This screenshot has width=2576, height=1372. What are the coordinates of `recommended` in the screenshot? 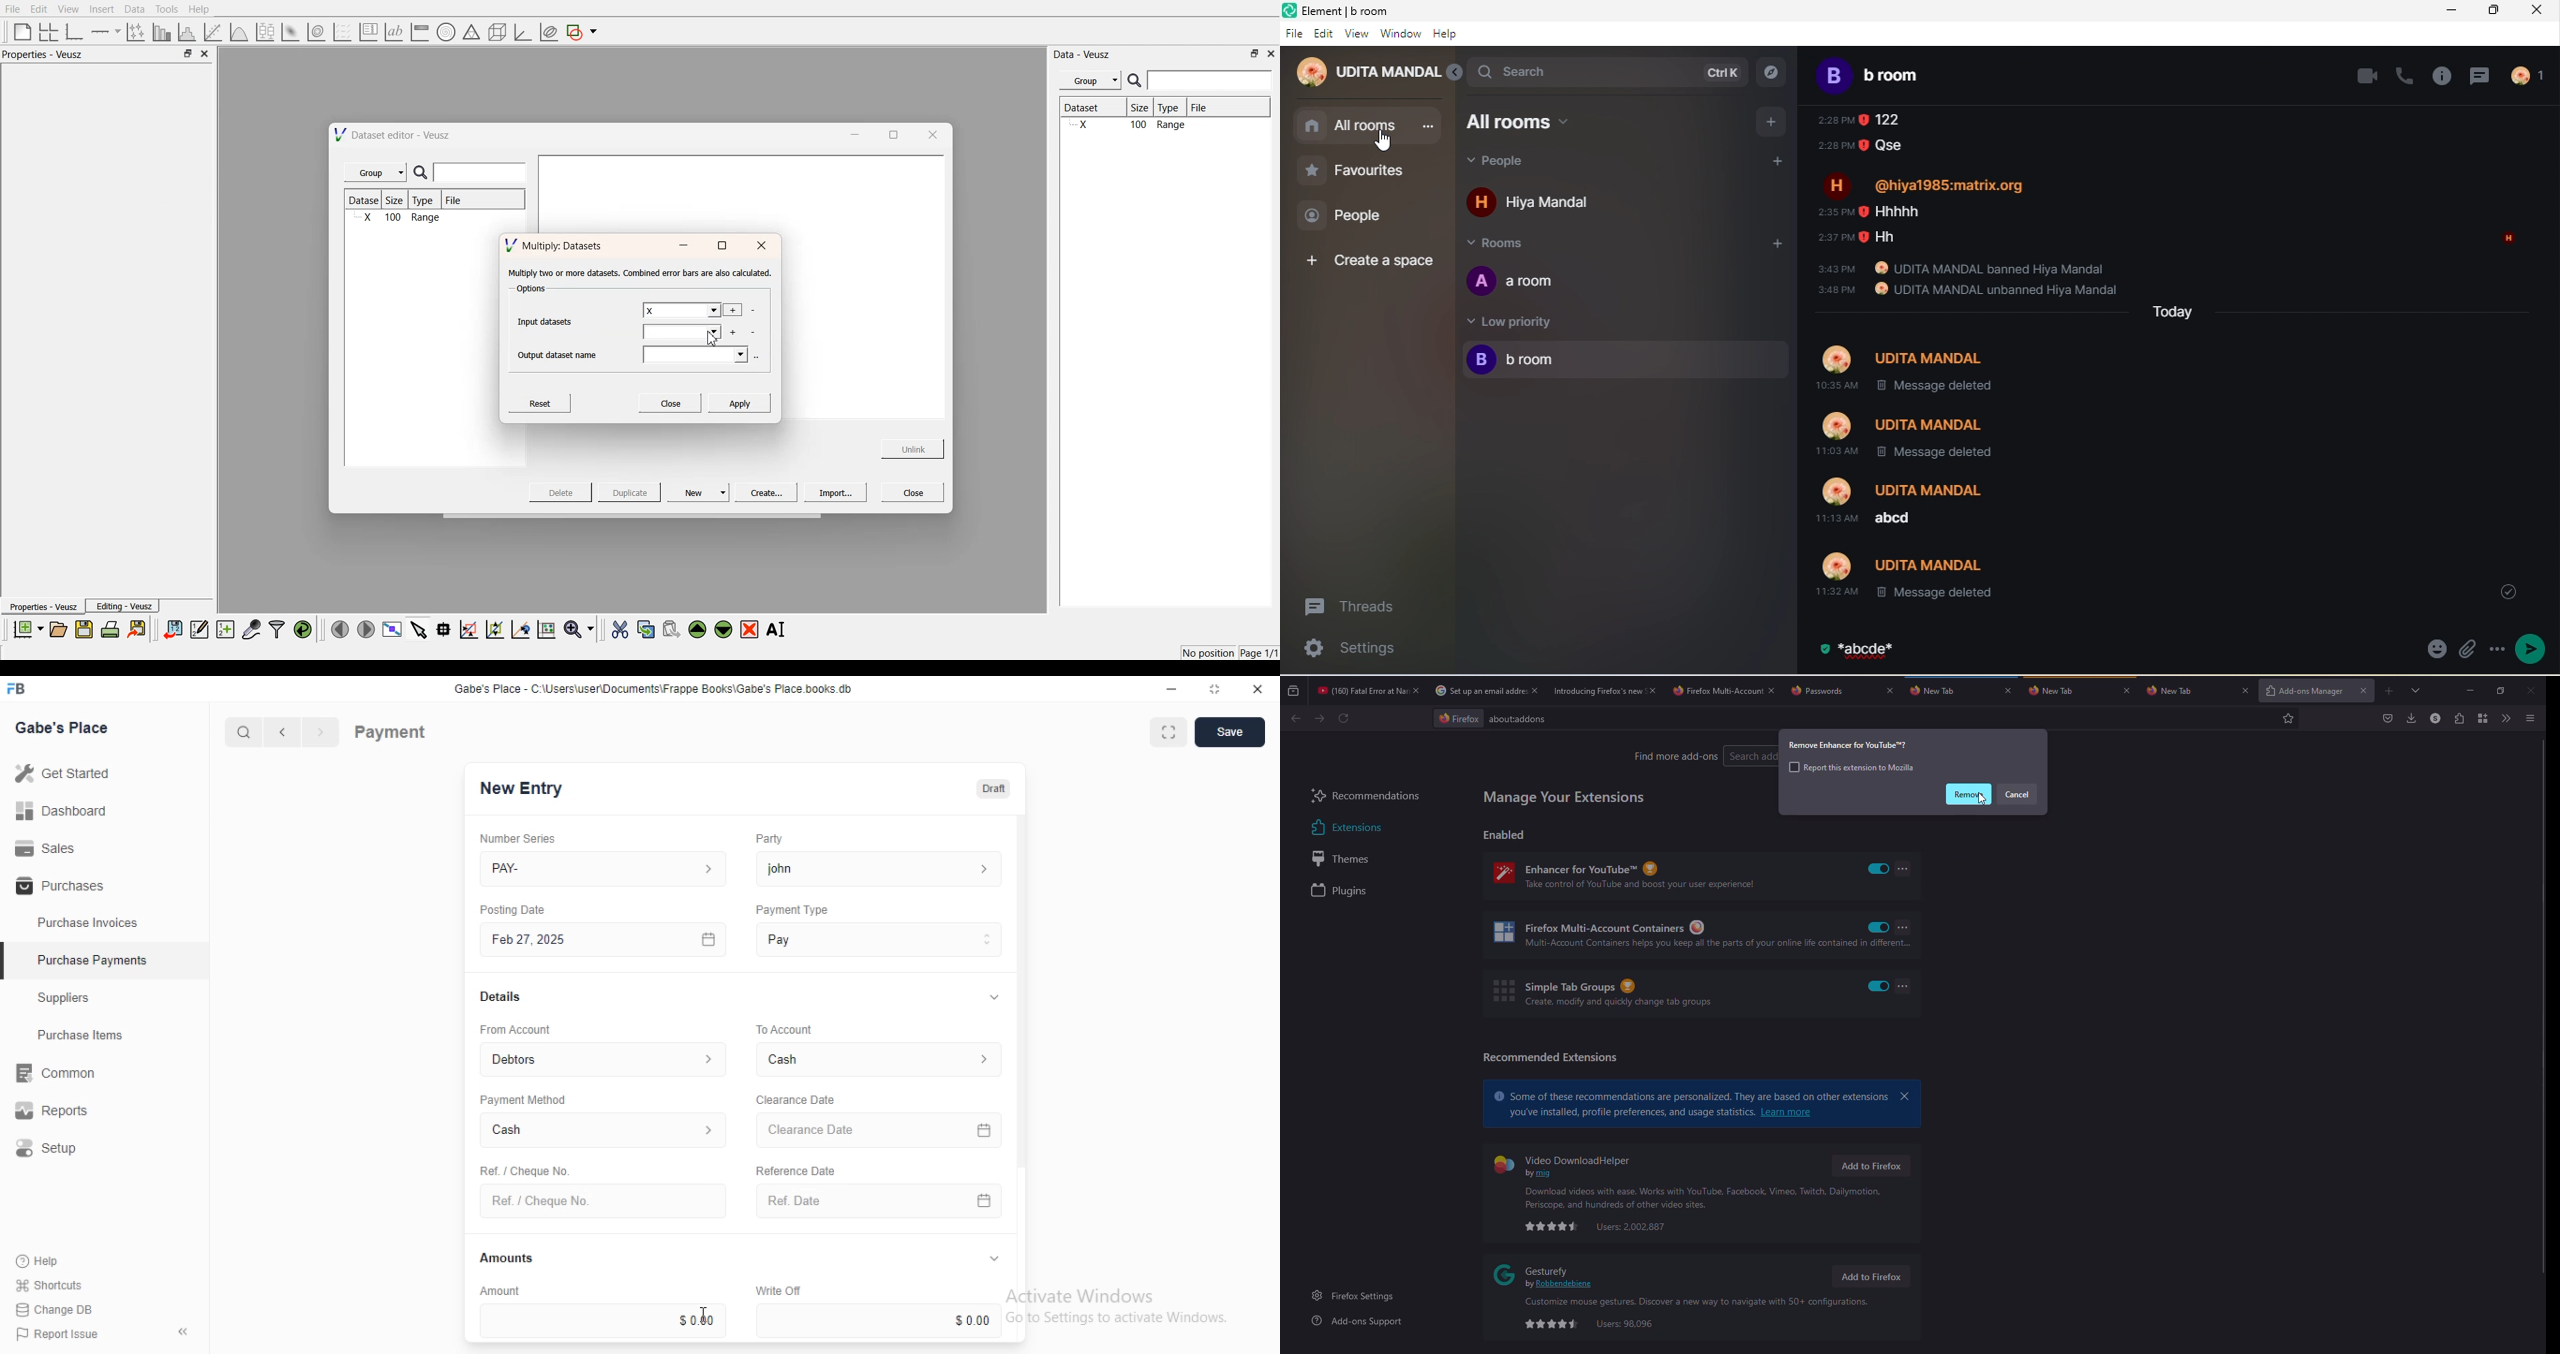 It's located at (1550, 1057).